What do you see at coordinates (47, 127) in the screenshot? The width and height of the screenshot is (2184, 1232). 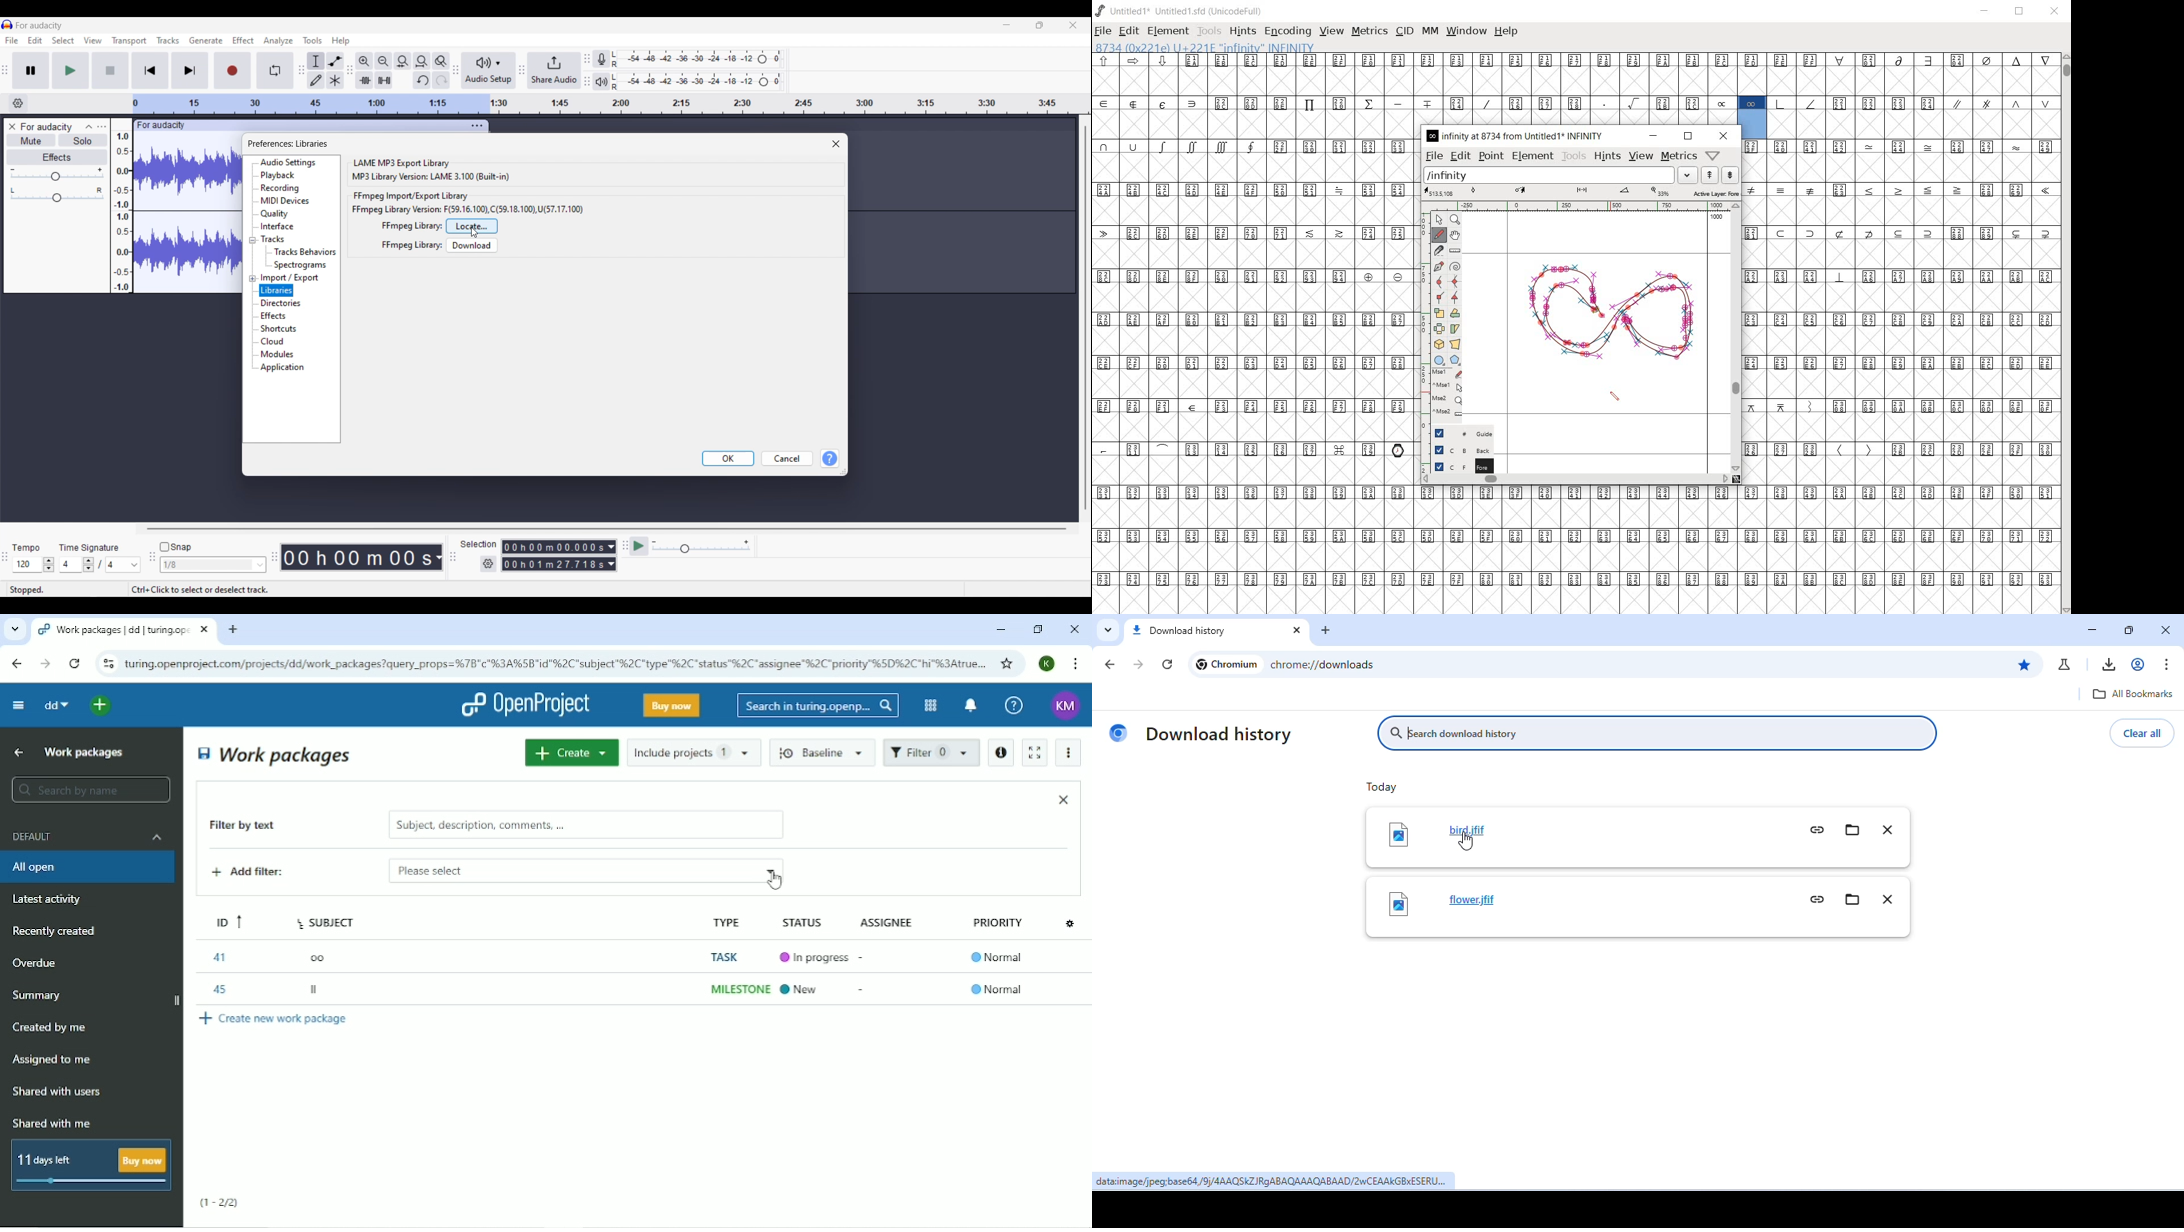 I see `Track name` at bounding box center [47, 127].